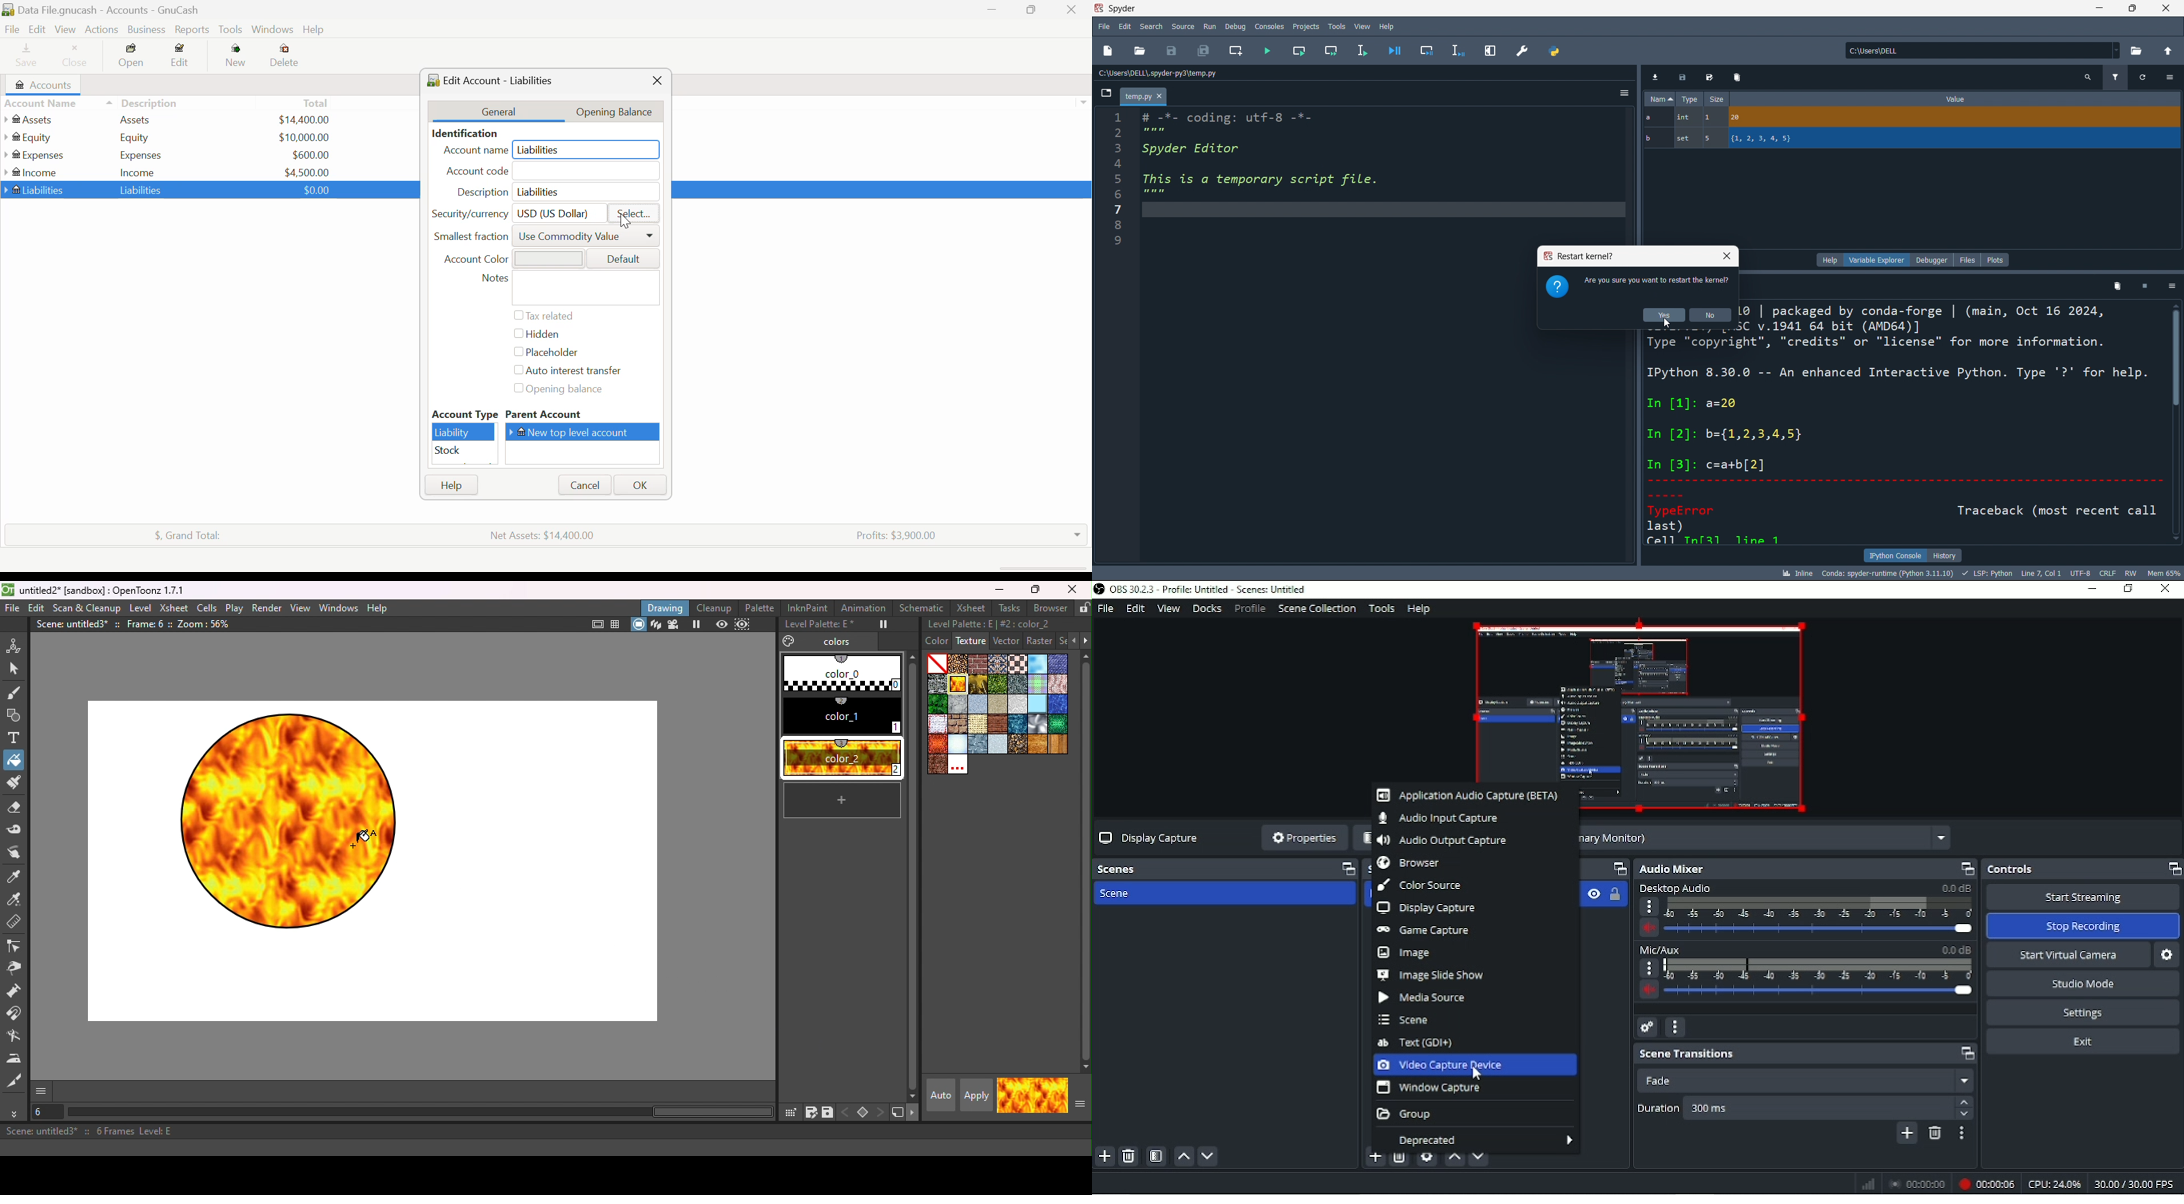  Describe the element at coordinates (1156, 1157) in the screenshot. I see `Open scene filters` at that location.